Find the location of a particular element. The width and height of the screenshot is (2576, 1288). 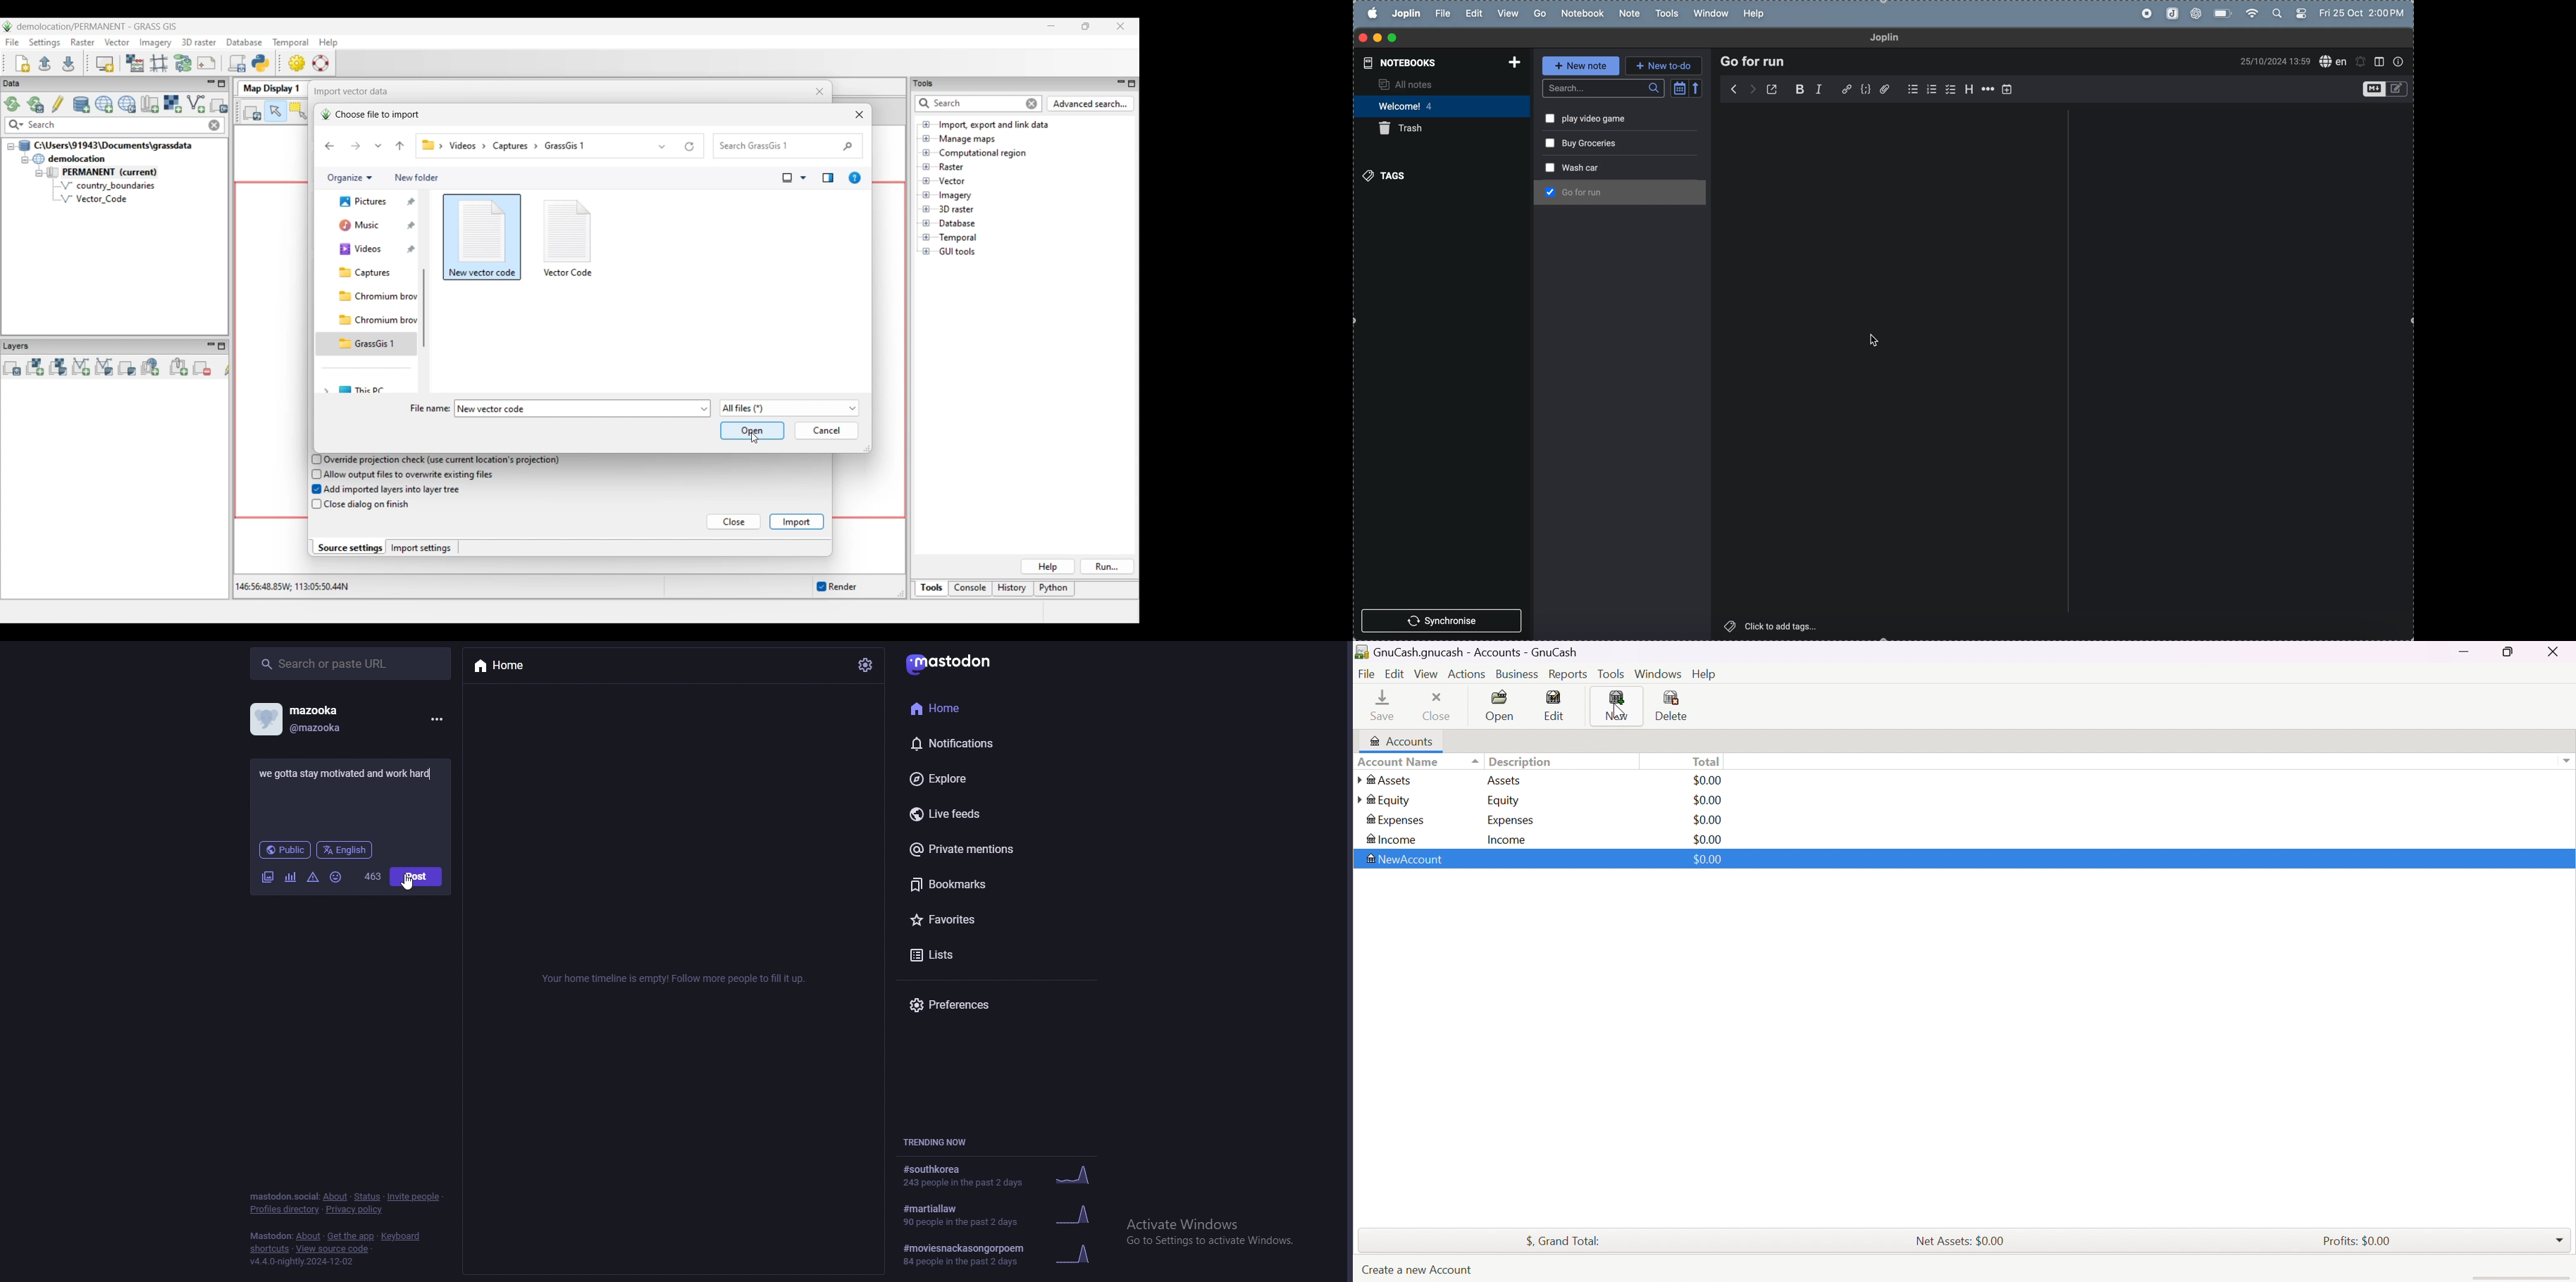

Edit is located at coordinates (1394, 674).